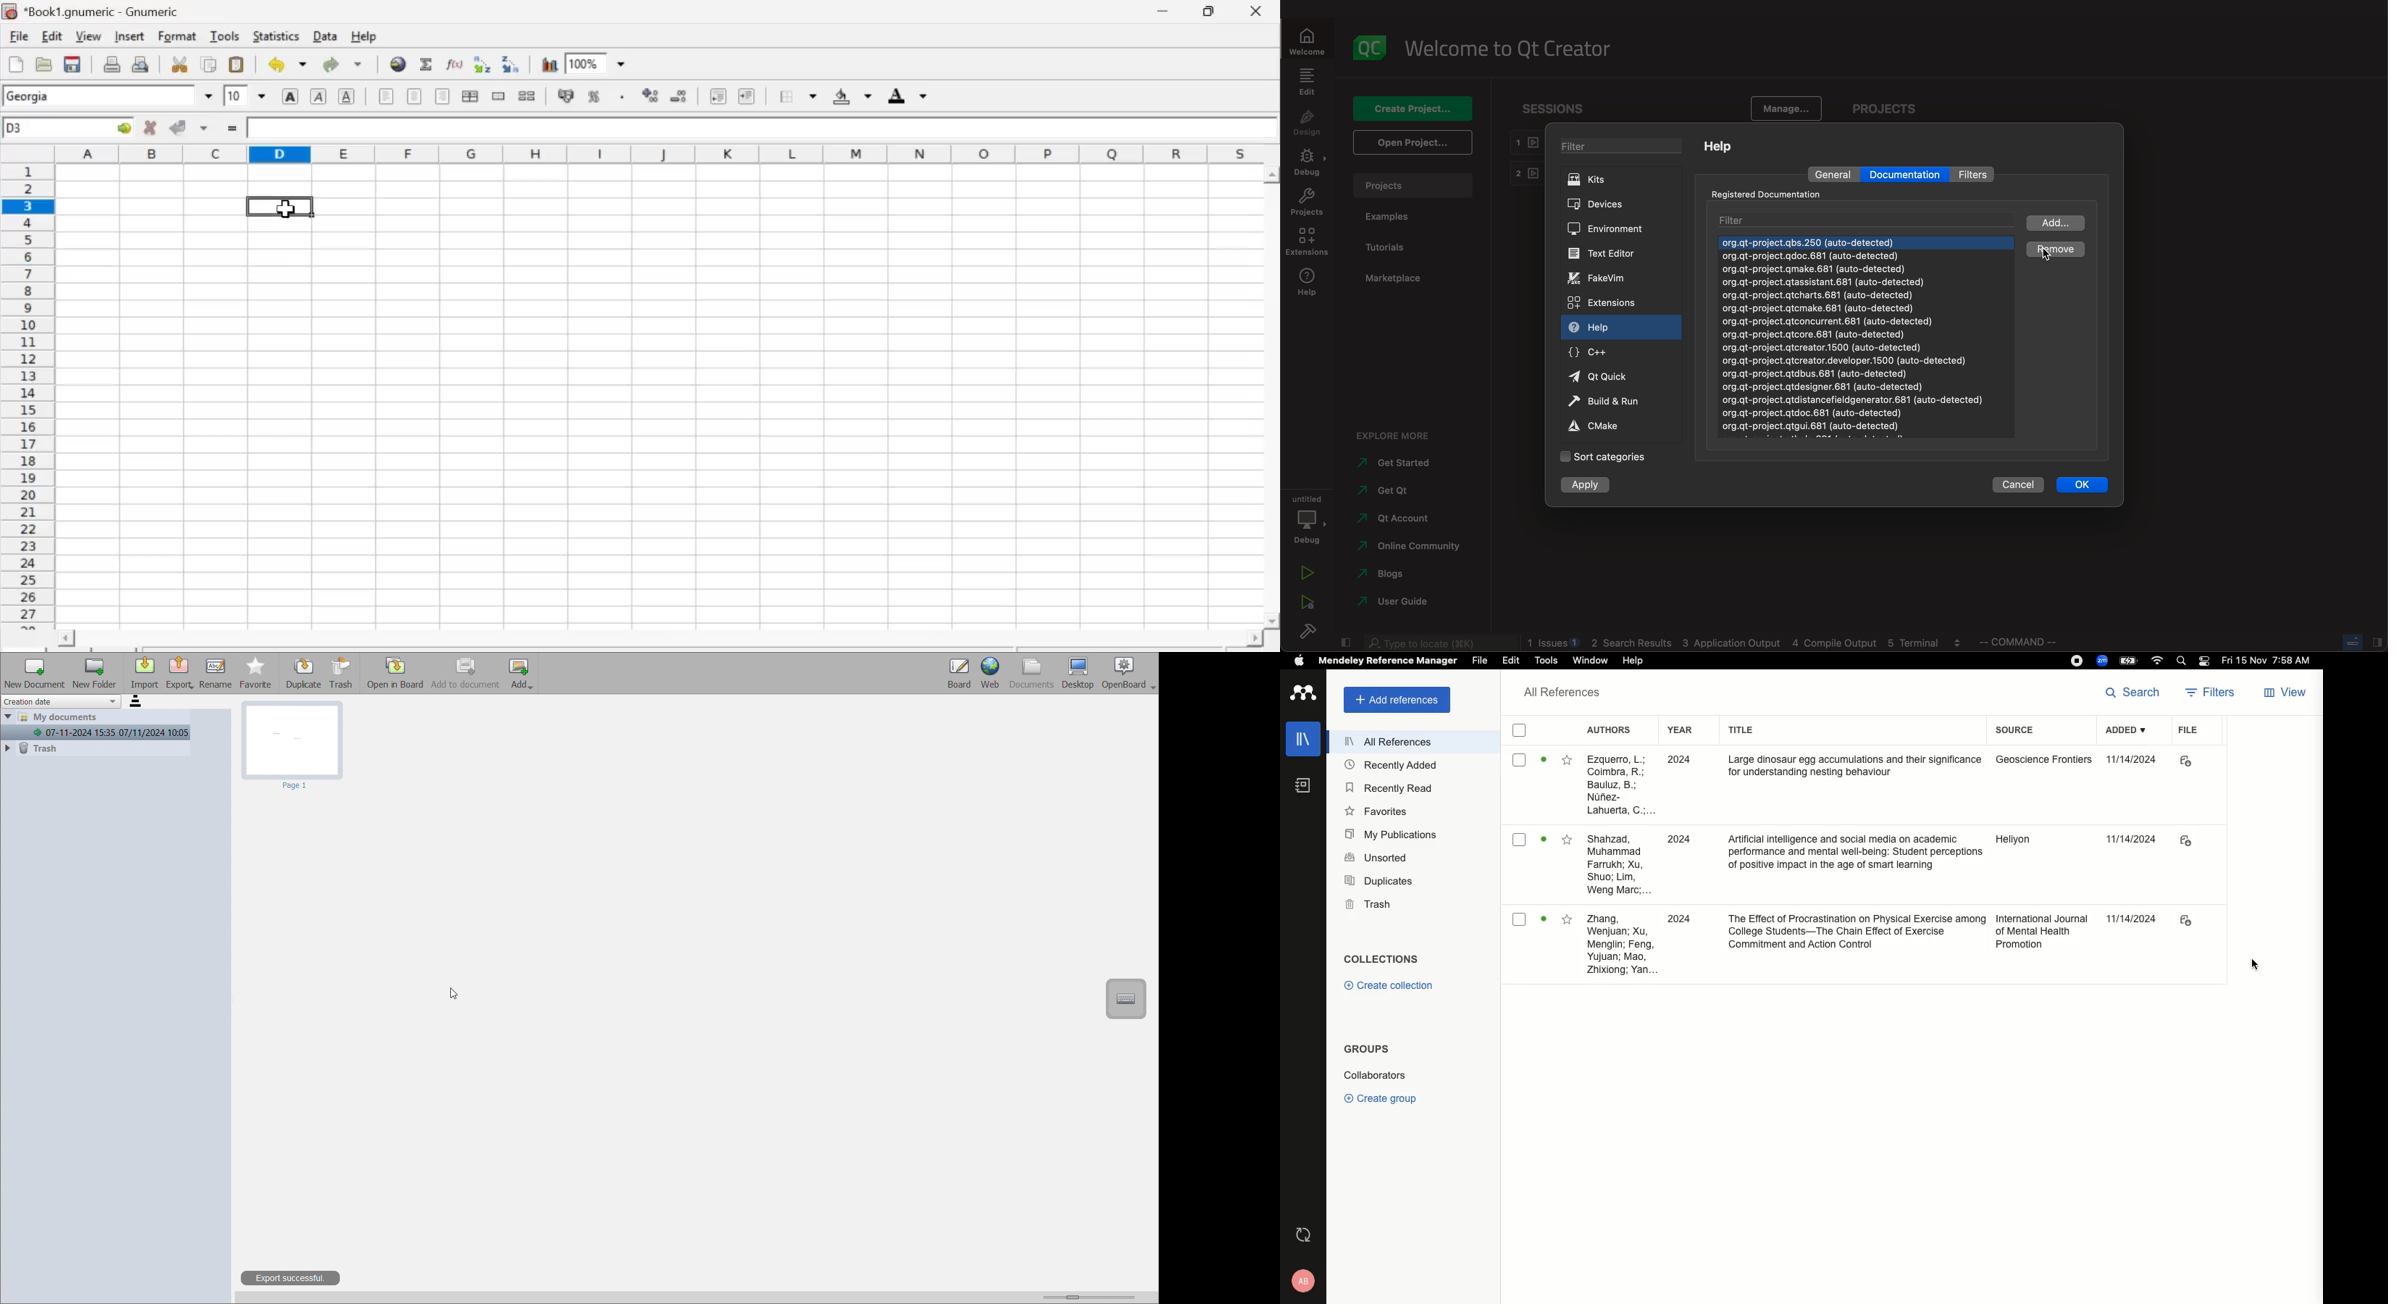 The image size is (2408, 1316). What do you see at coordinates (2185, 920) in the screenshot?
I see `pdf` at bounding box center [2185, 920].